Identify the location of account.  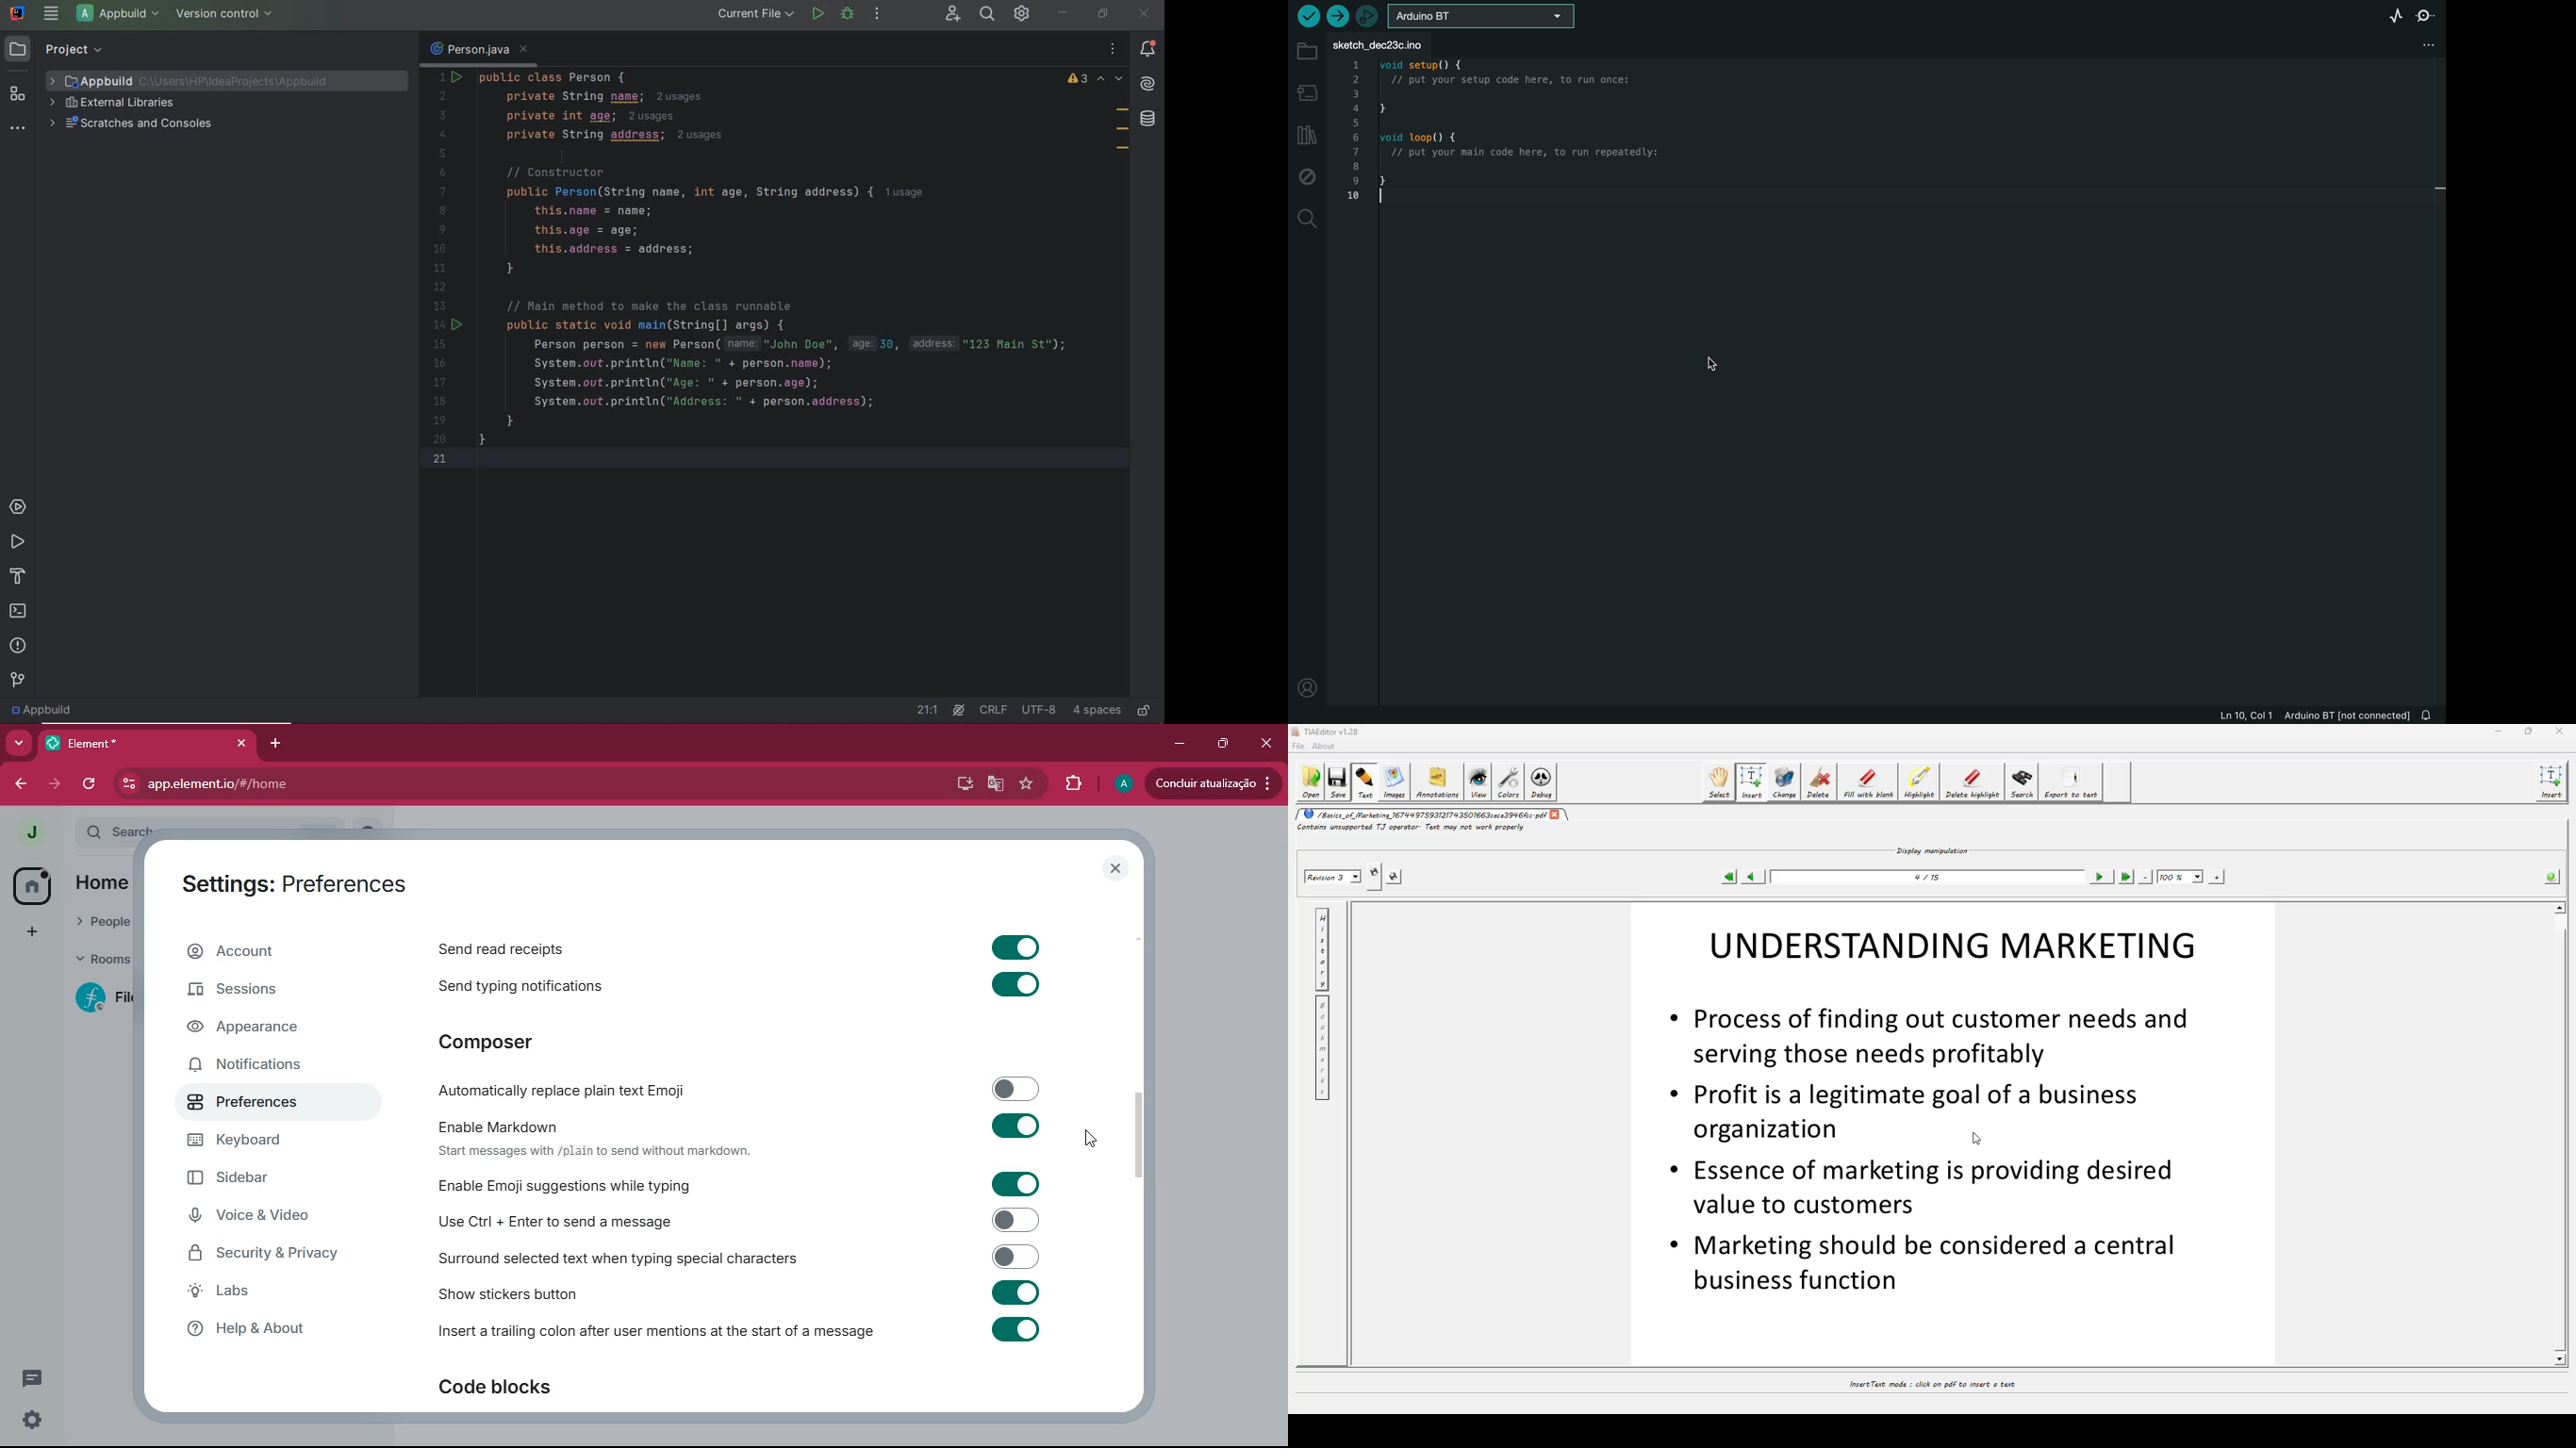
(273, 952).